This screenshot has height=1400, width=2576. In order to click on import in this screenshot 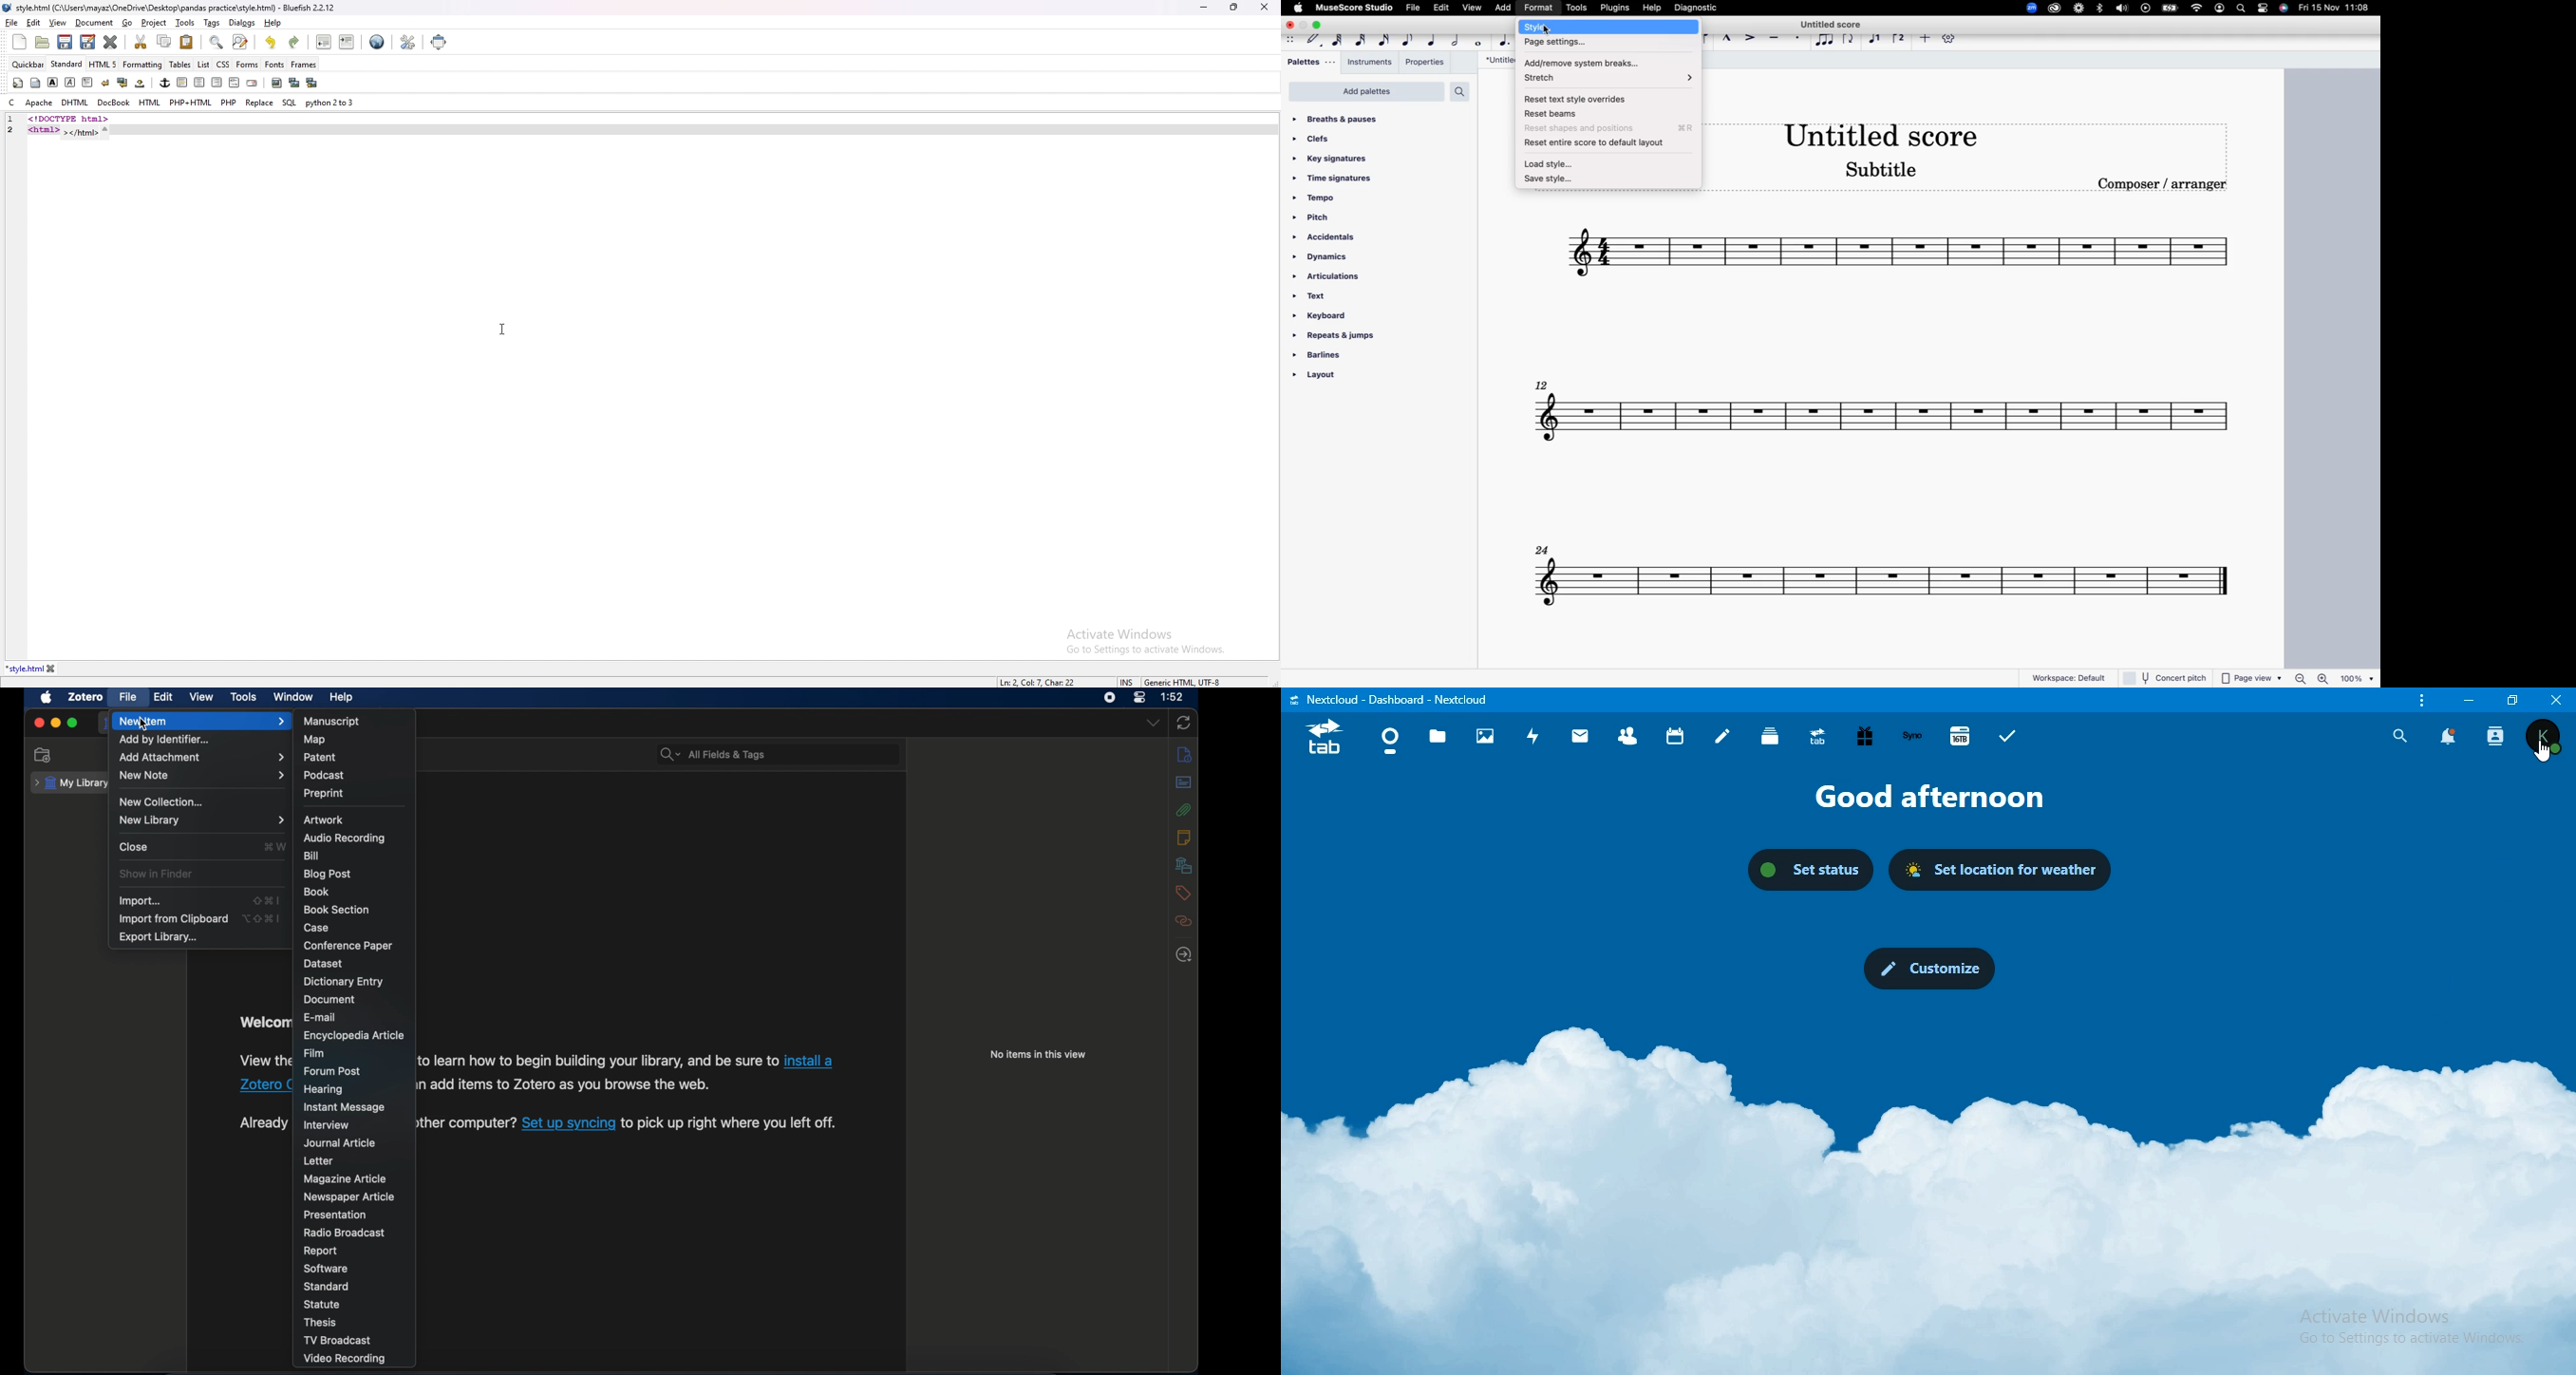, I will do `click(139, 901)`.